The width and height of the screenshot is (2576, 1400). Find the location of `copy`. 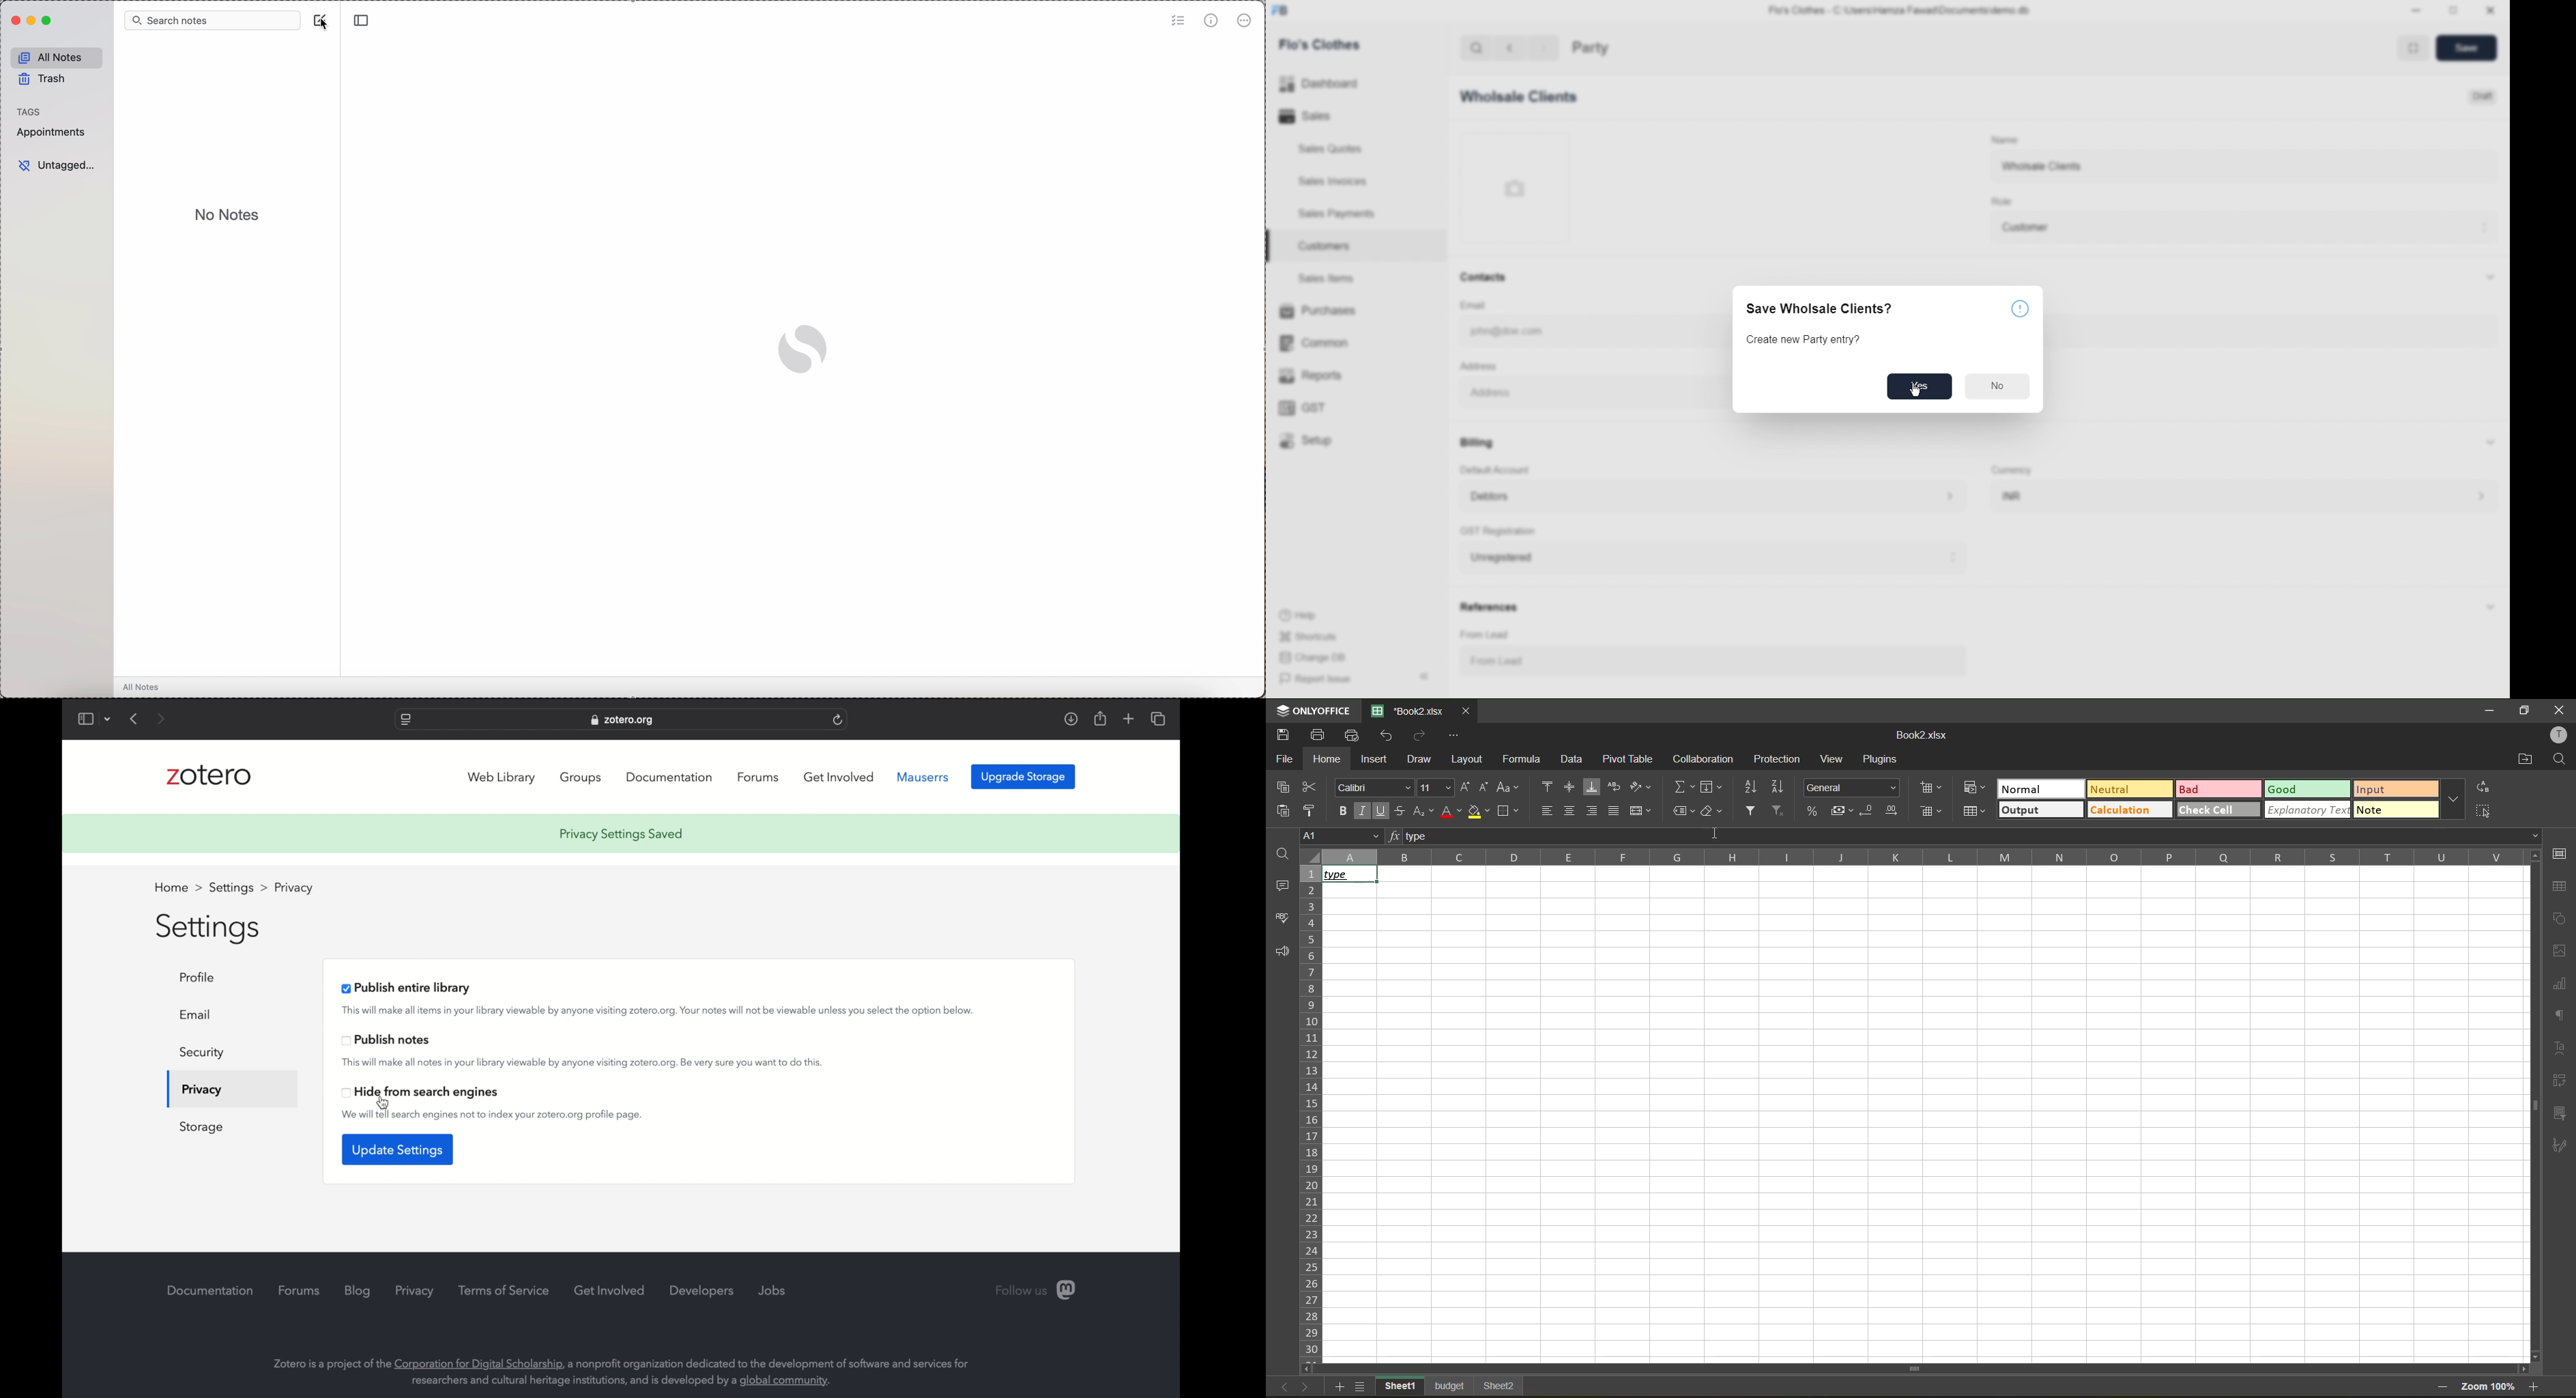

copy is located at coordinates (1283, 787).